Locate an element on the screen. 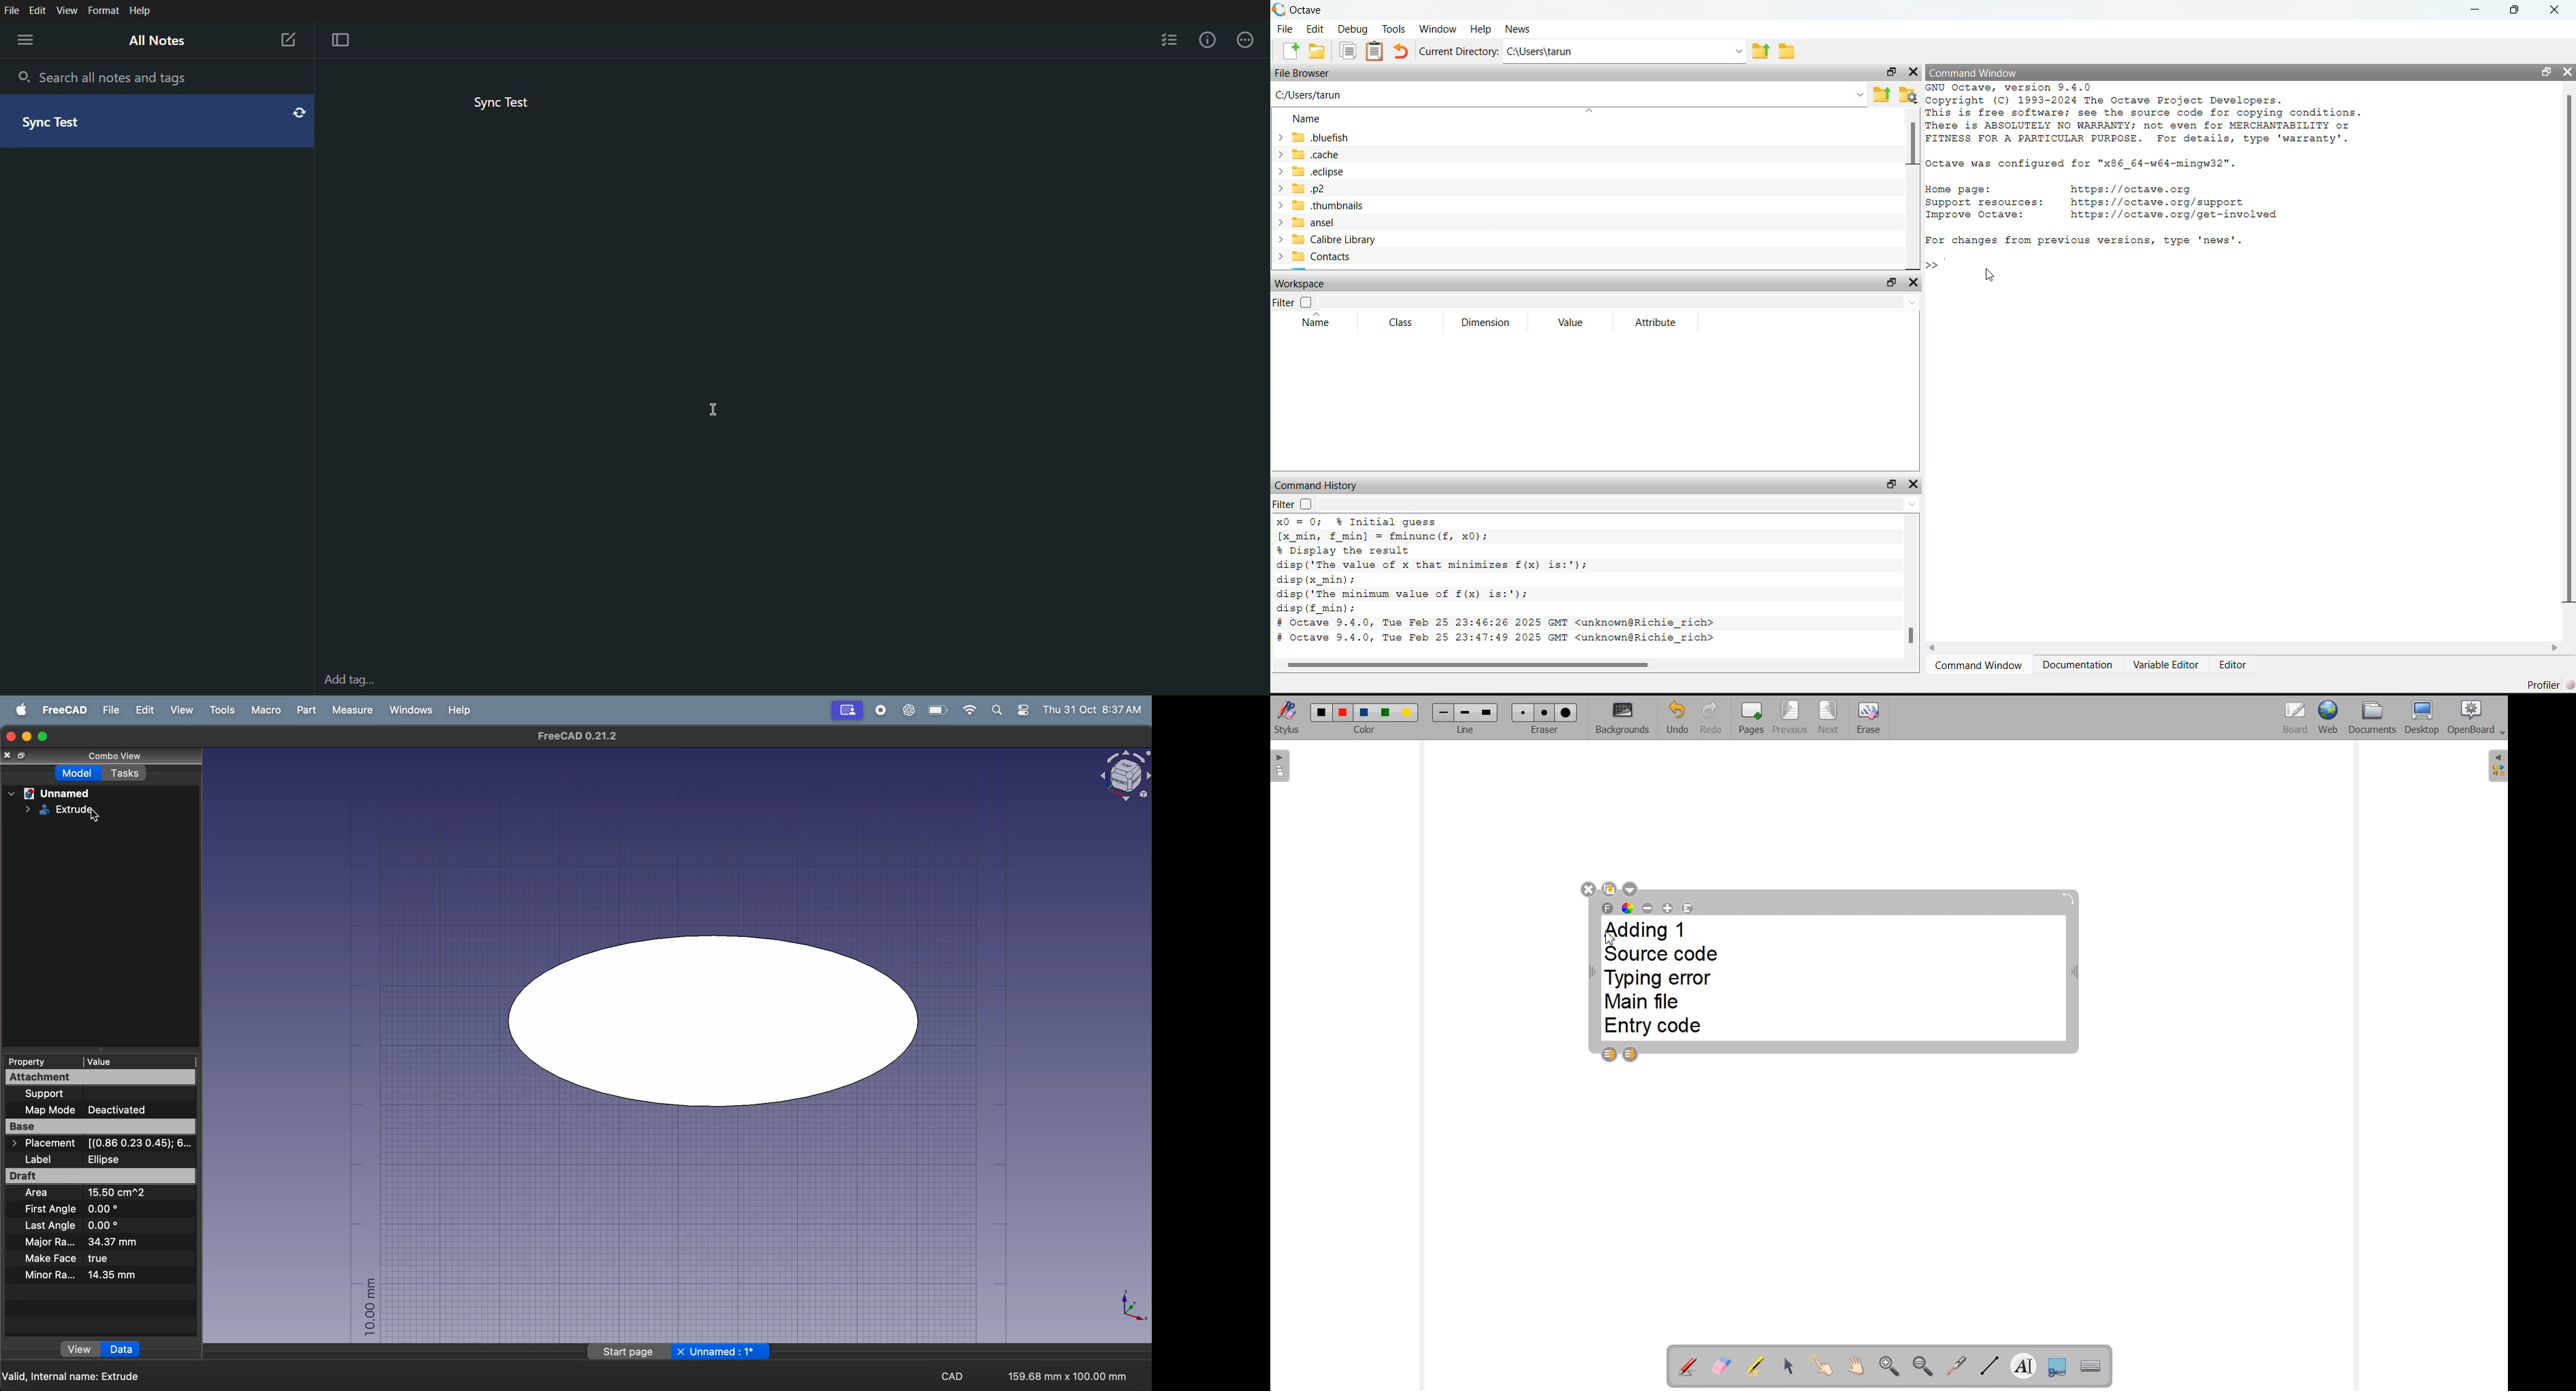  label is located at coordinates (99, 1158).